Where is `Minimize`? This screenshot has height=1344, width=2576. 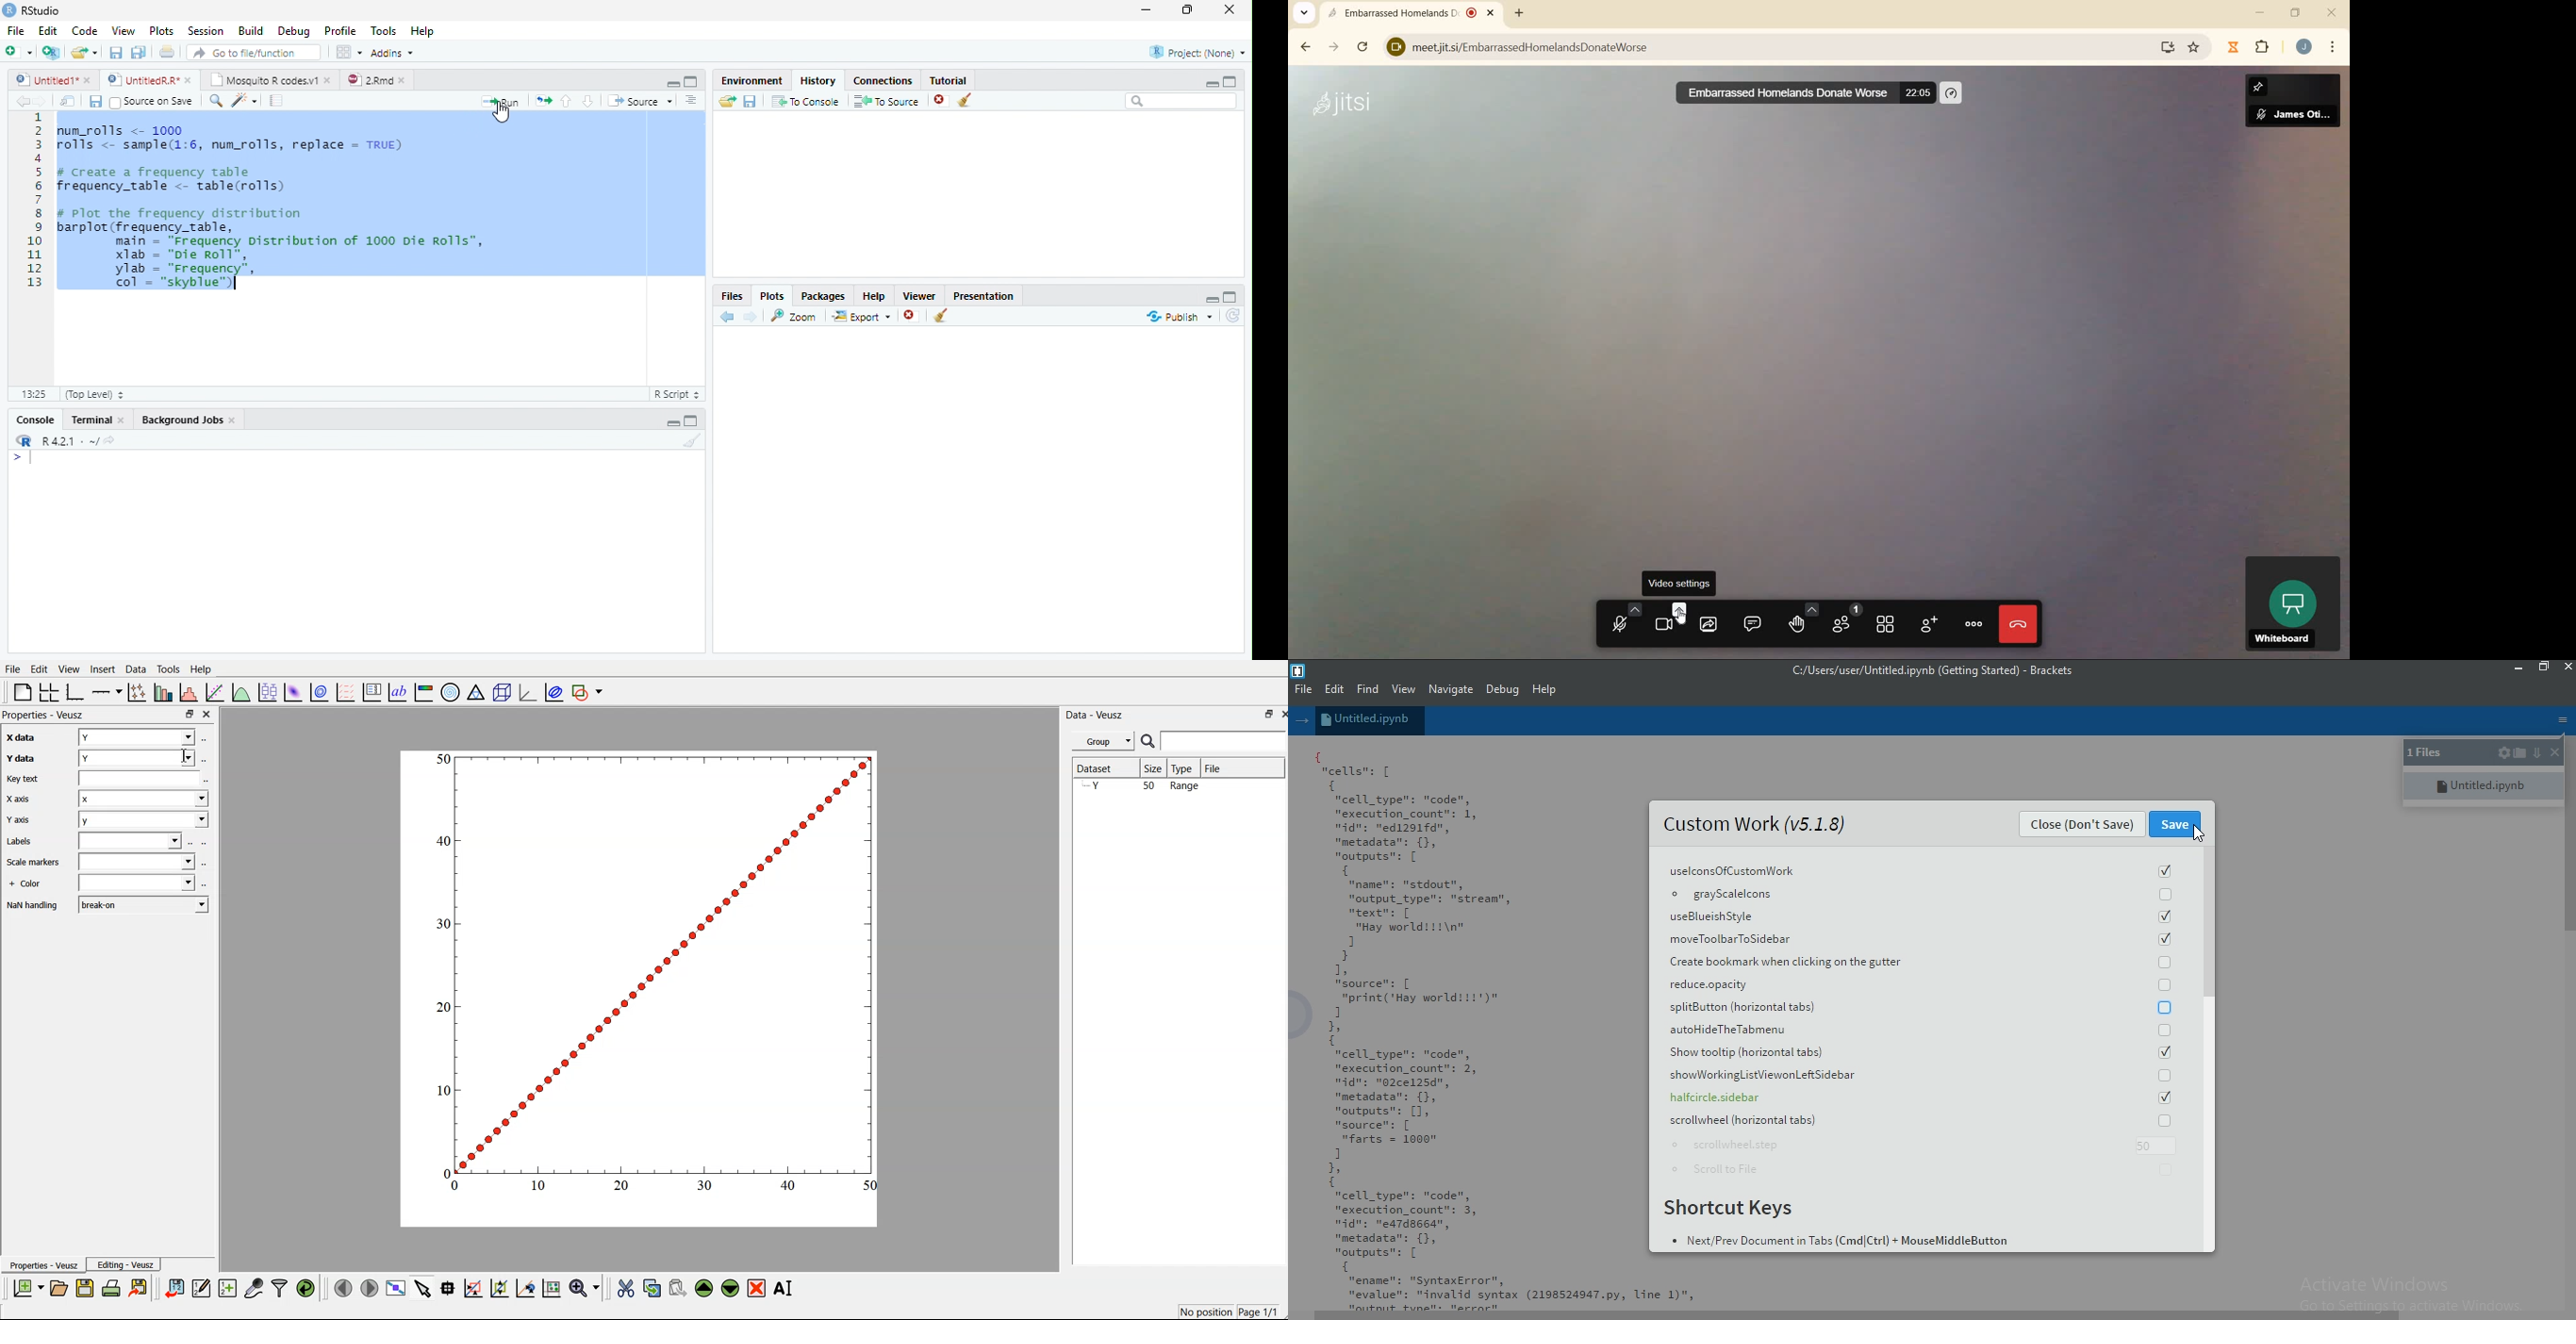 Minimize is located at coordinates (1147, 10).